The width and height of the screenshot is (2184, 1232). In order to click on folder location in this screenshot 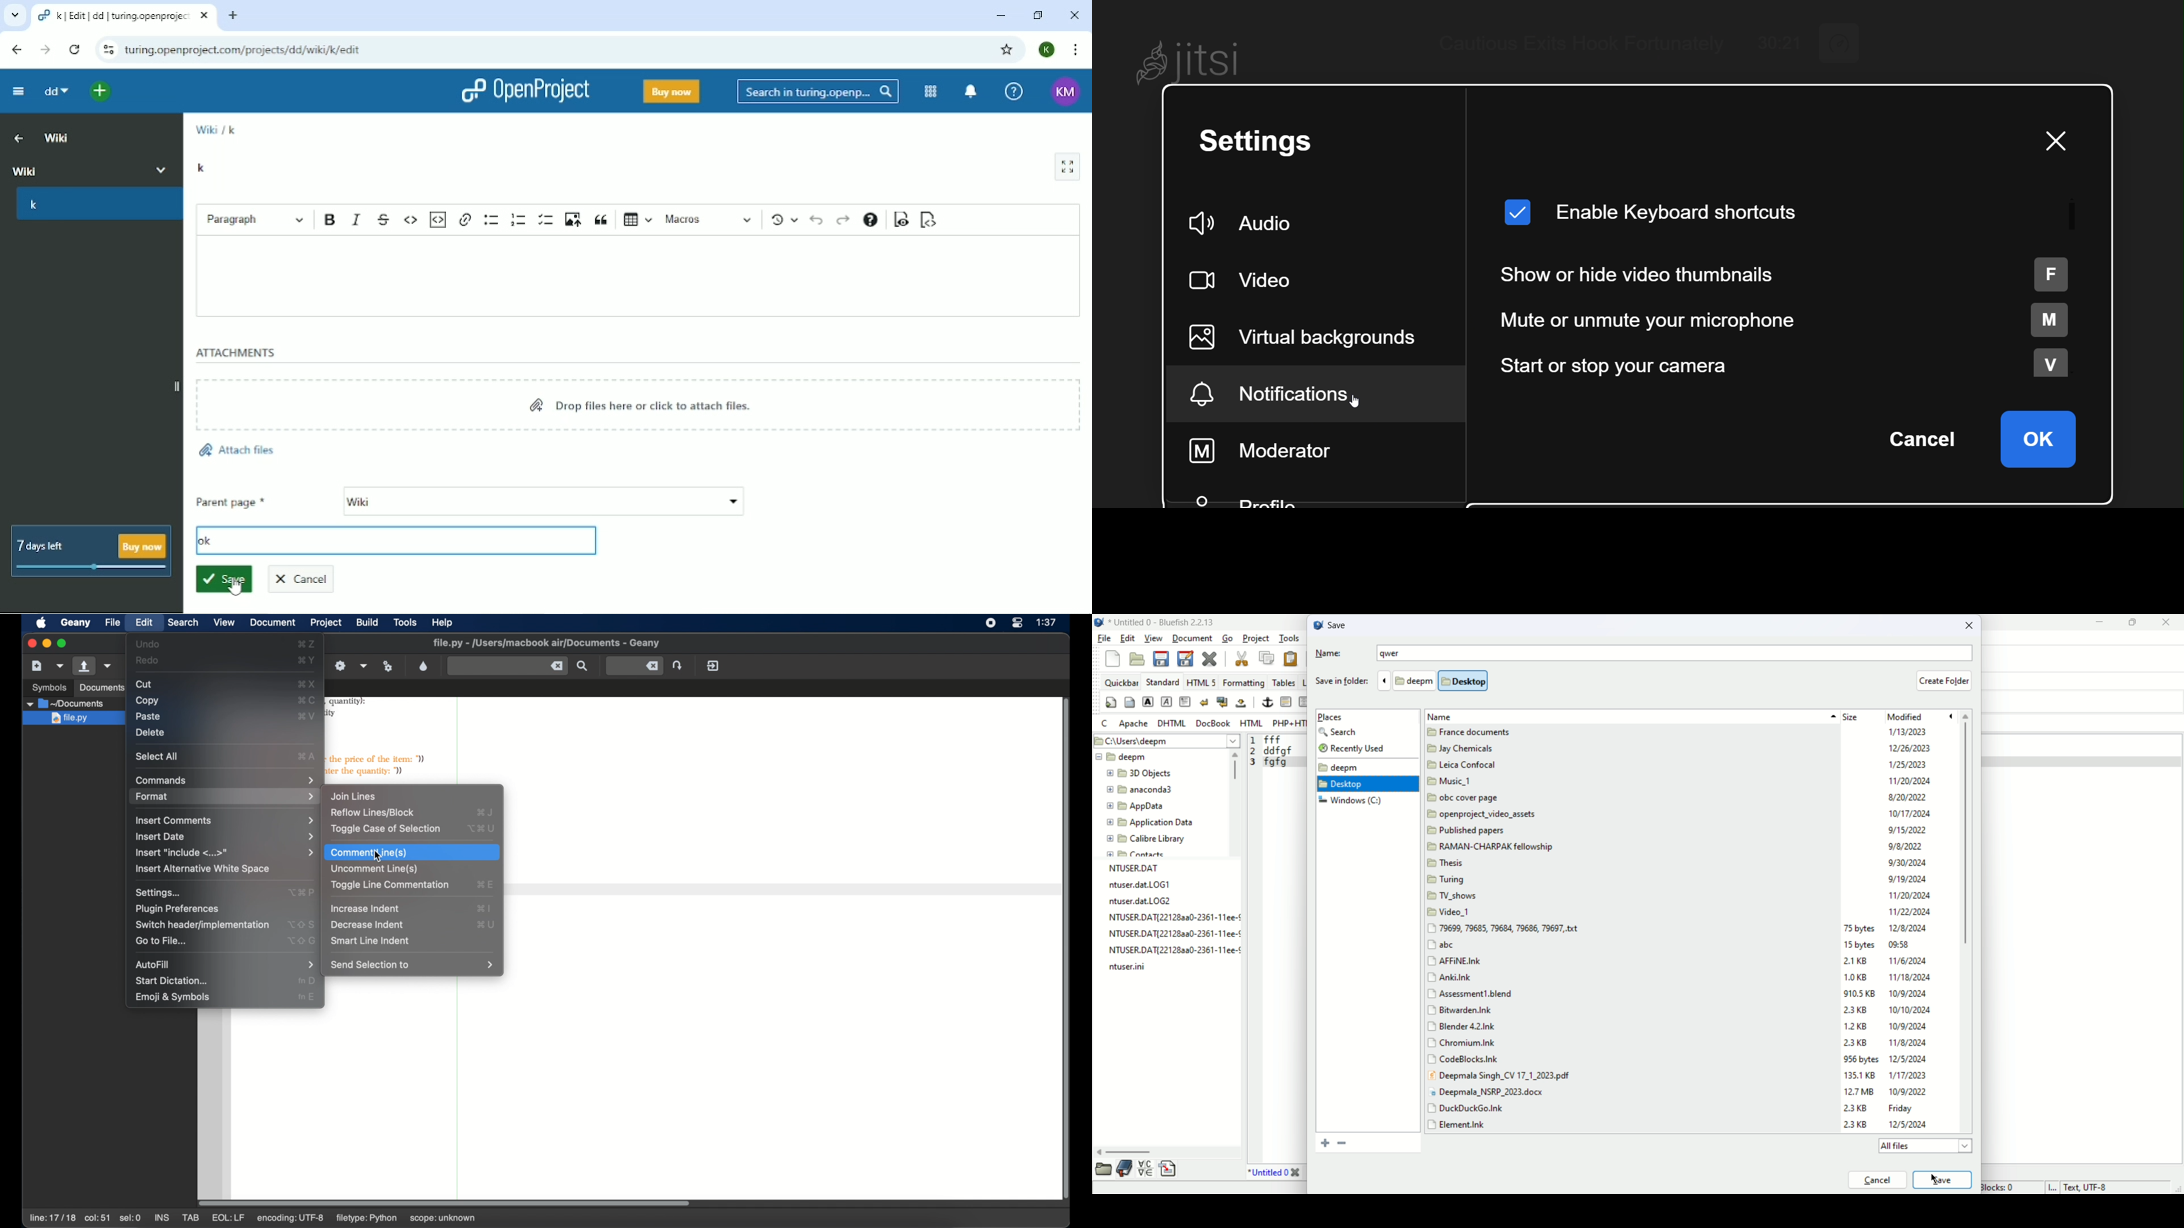, I will do `click(1448, 682)`.